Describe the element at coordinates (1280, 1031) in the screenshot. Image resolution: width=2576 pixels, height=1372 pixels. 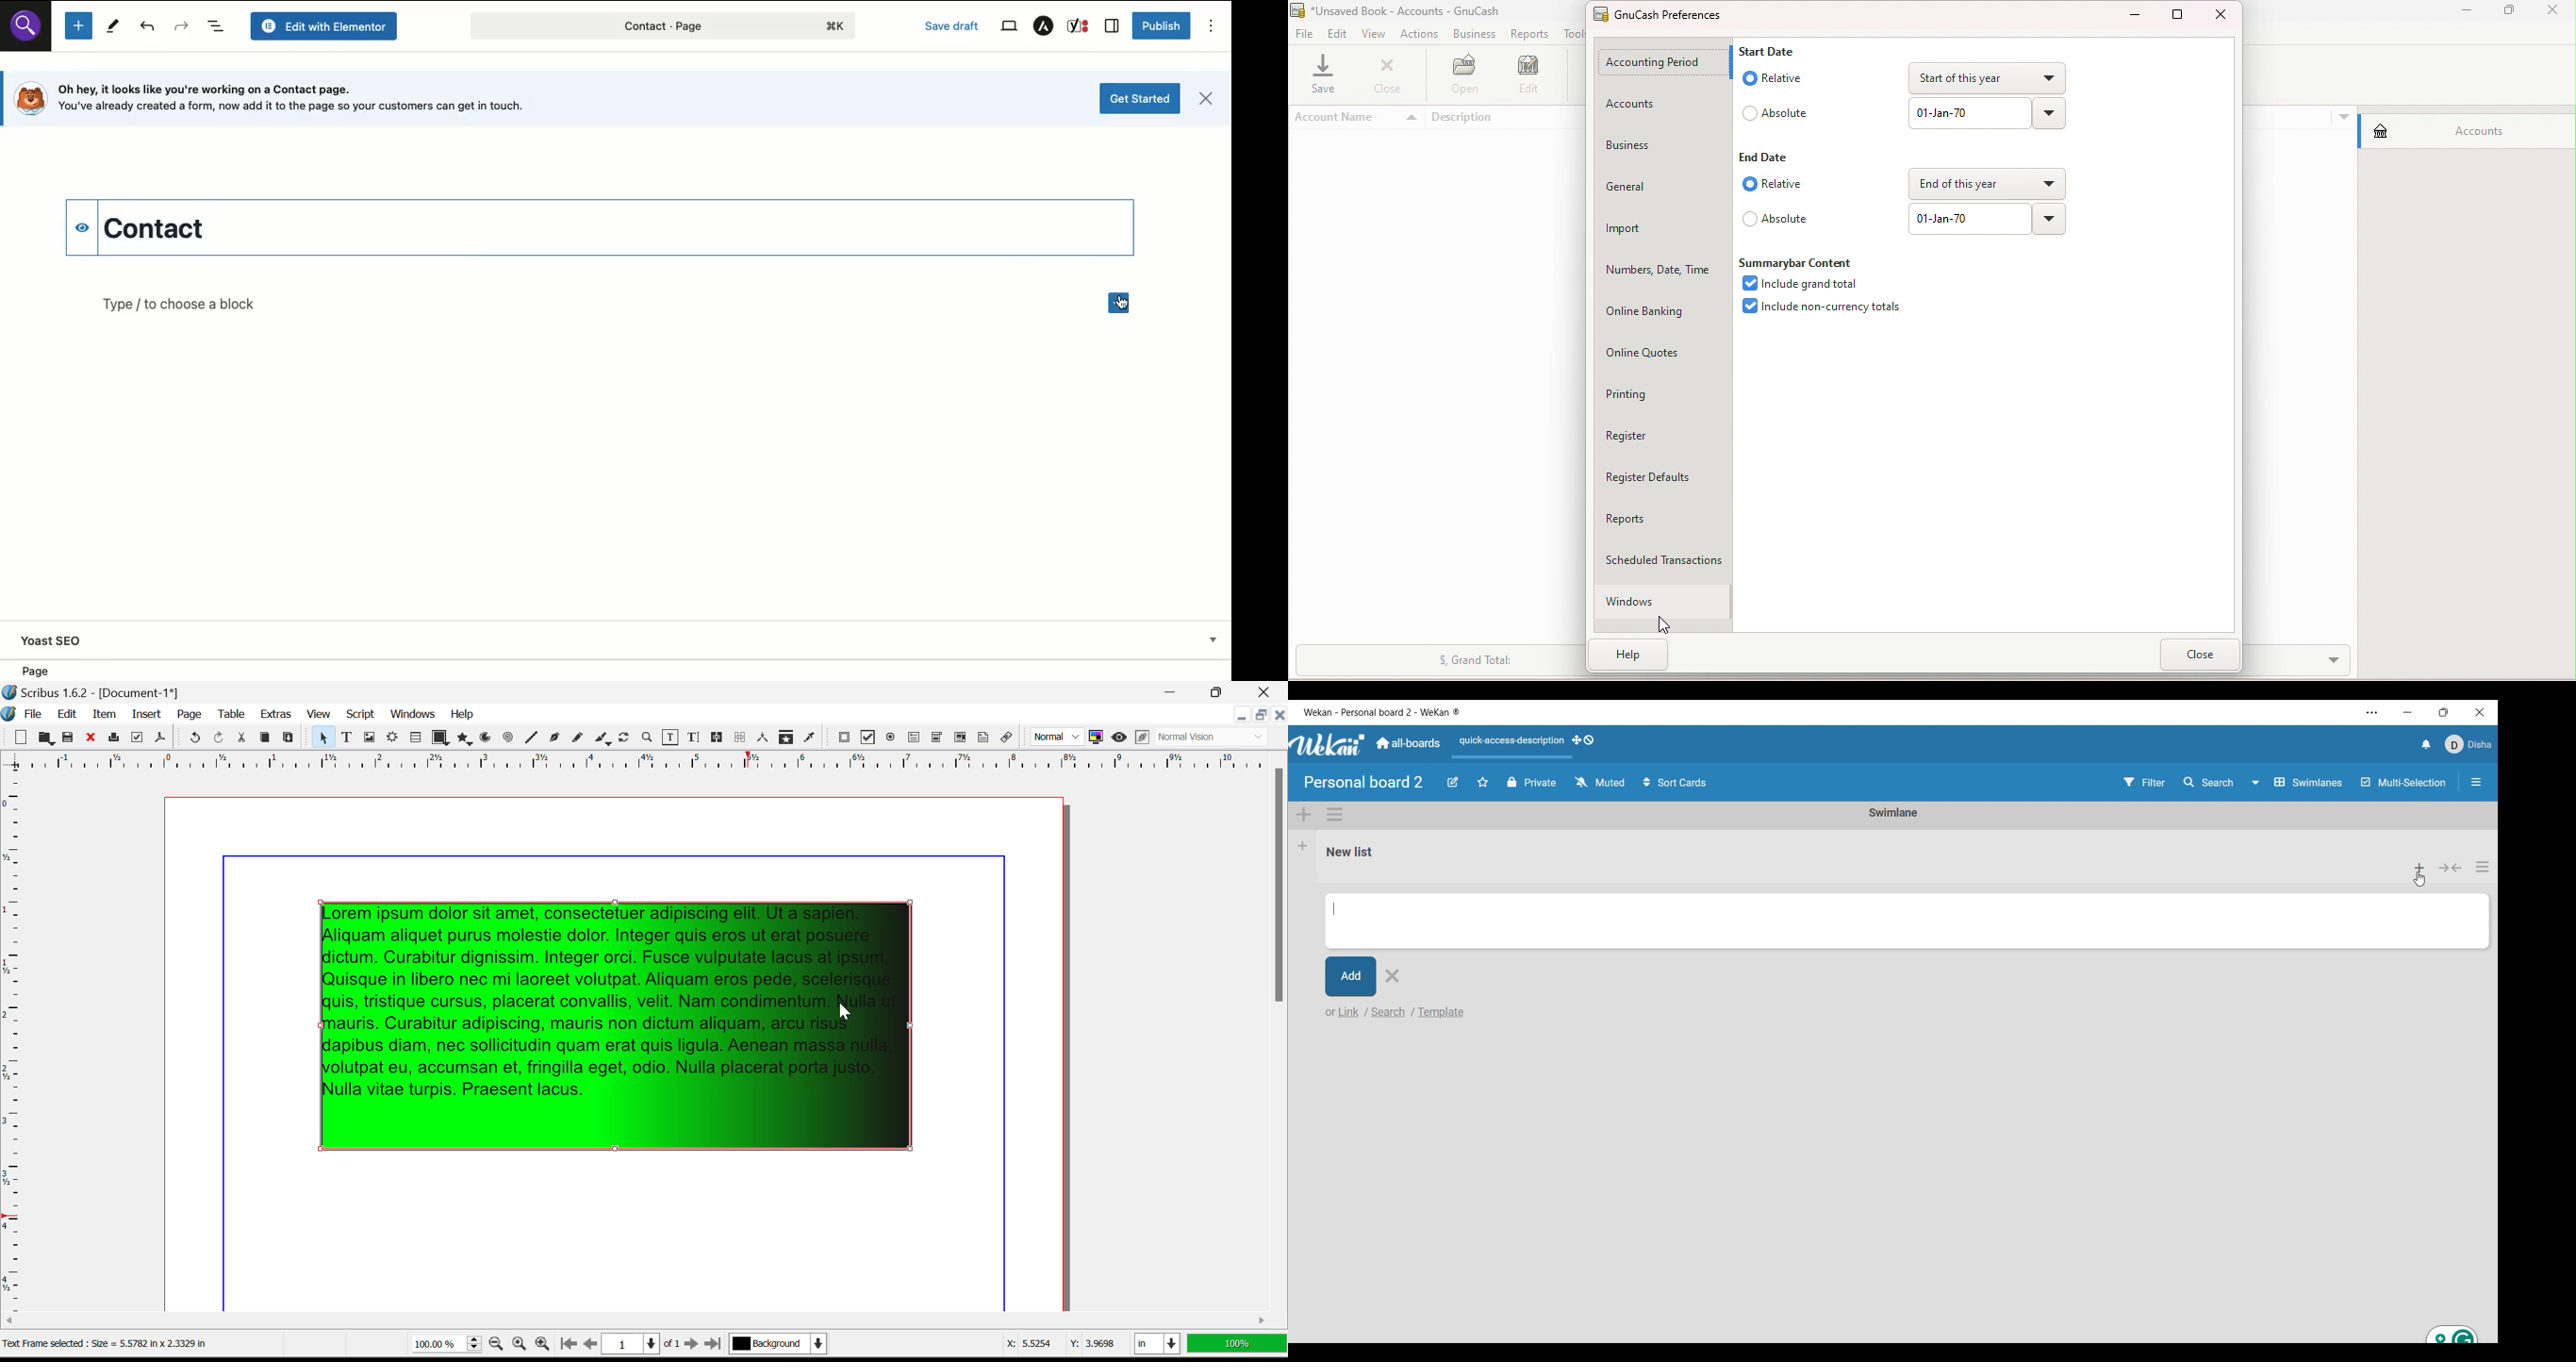
I see `Scroll Bar` at that location.